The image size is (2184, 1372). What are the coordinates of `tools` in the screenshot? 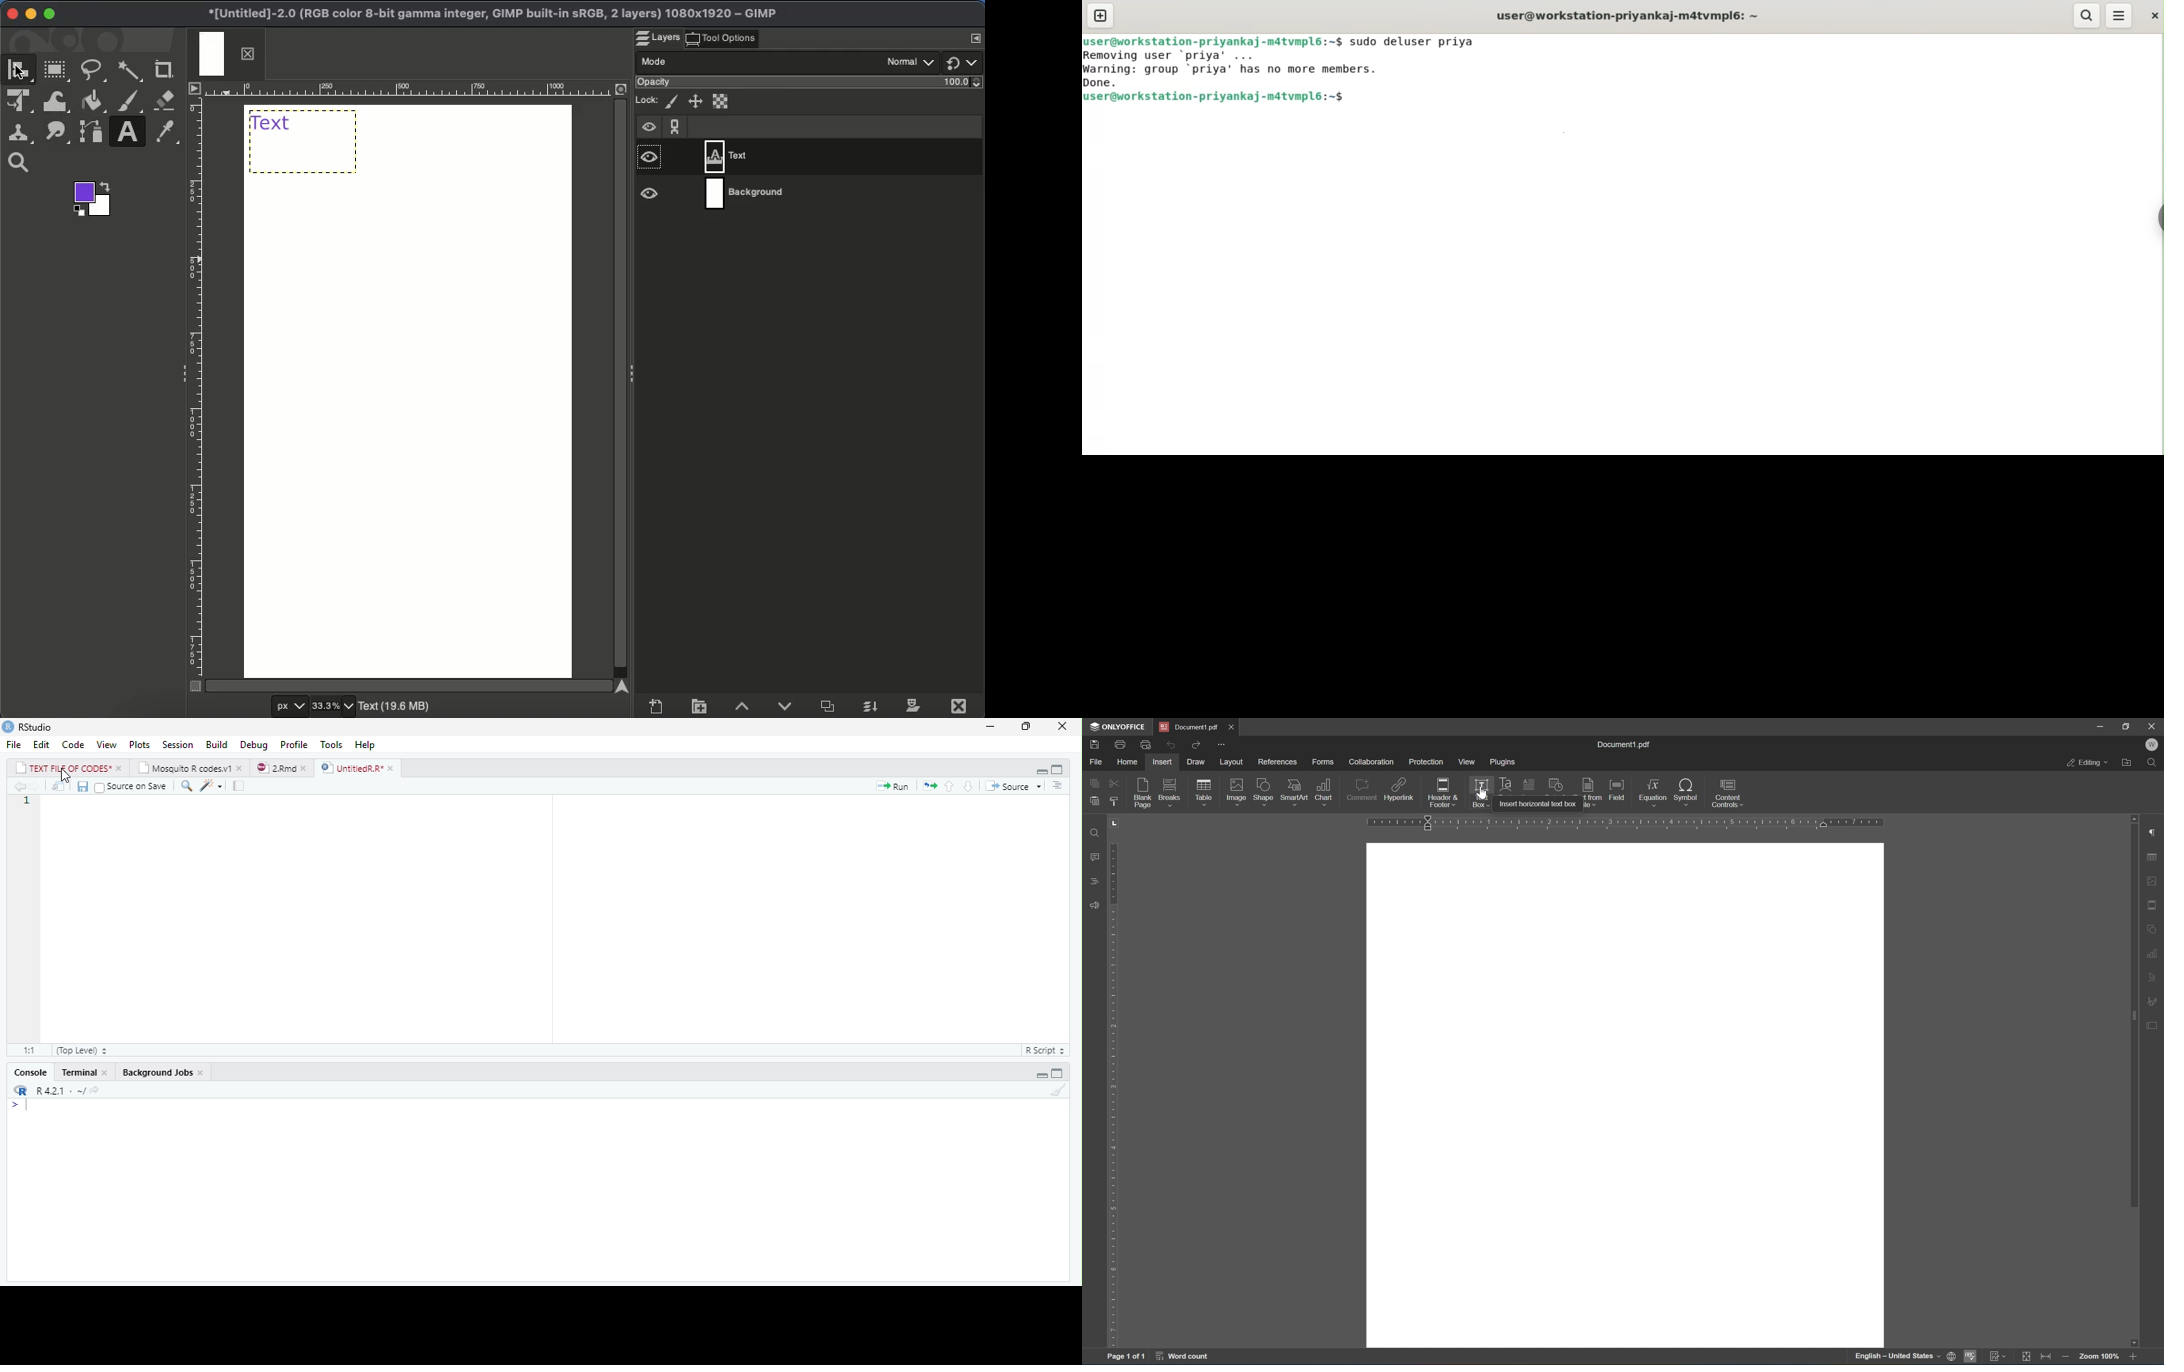 It's located at (333, 745).